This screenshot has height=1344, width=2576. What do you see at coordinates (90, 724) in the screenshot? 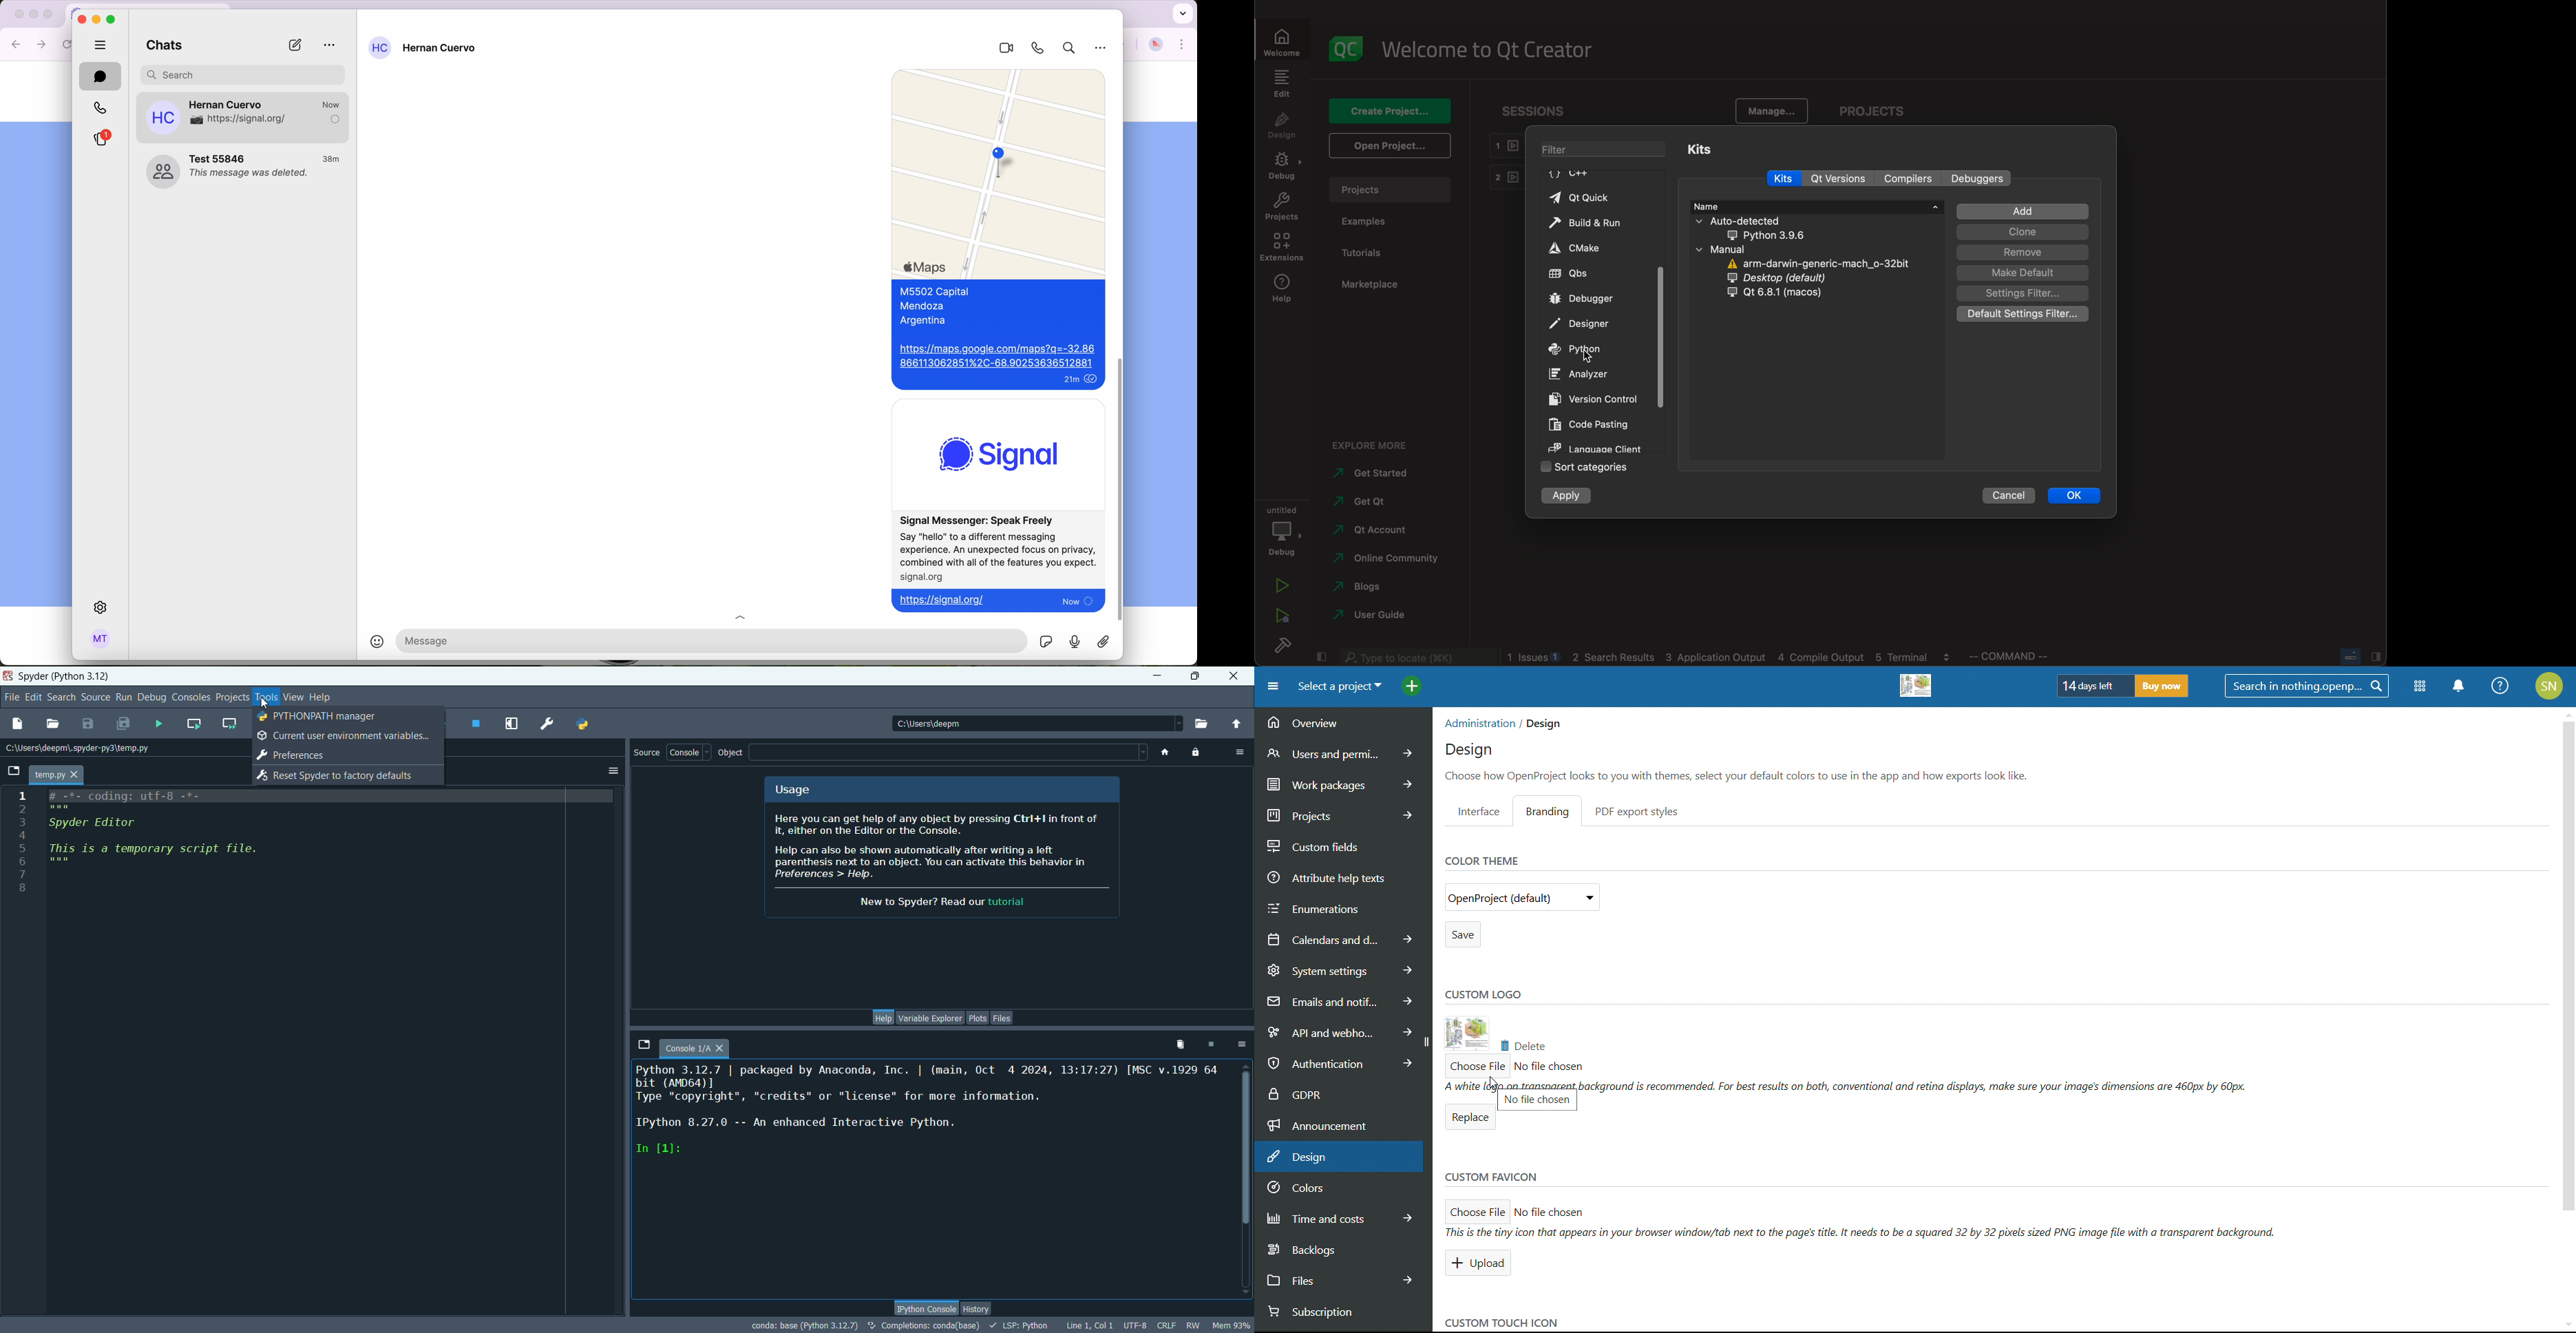
I see `save` at bounding box center [90, 724].